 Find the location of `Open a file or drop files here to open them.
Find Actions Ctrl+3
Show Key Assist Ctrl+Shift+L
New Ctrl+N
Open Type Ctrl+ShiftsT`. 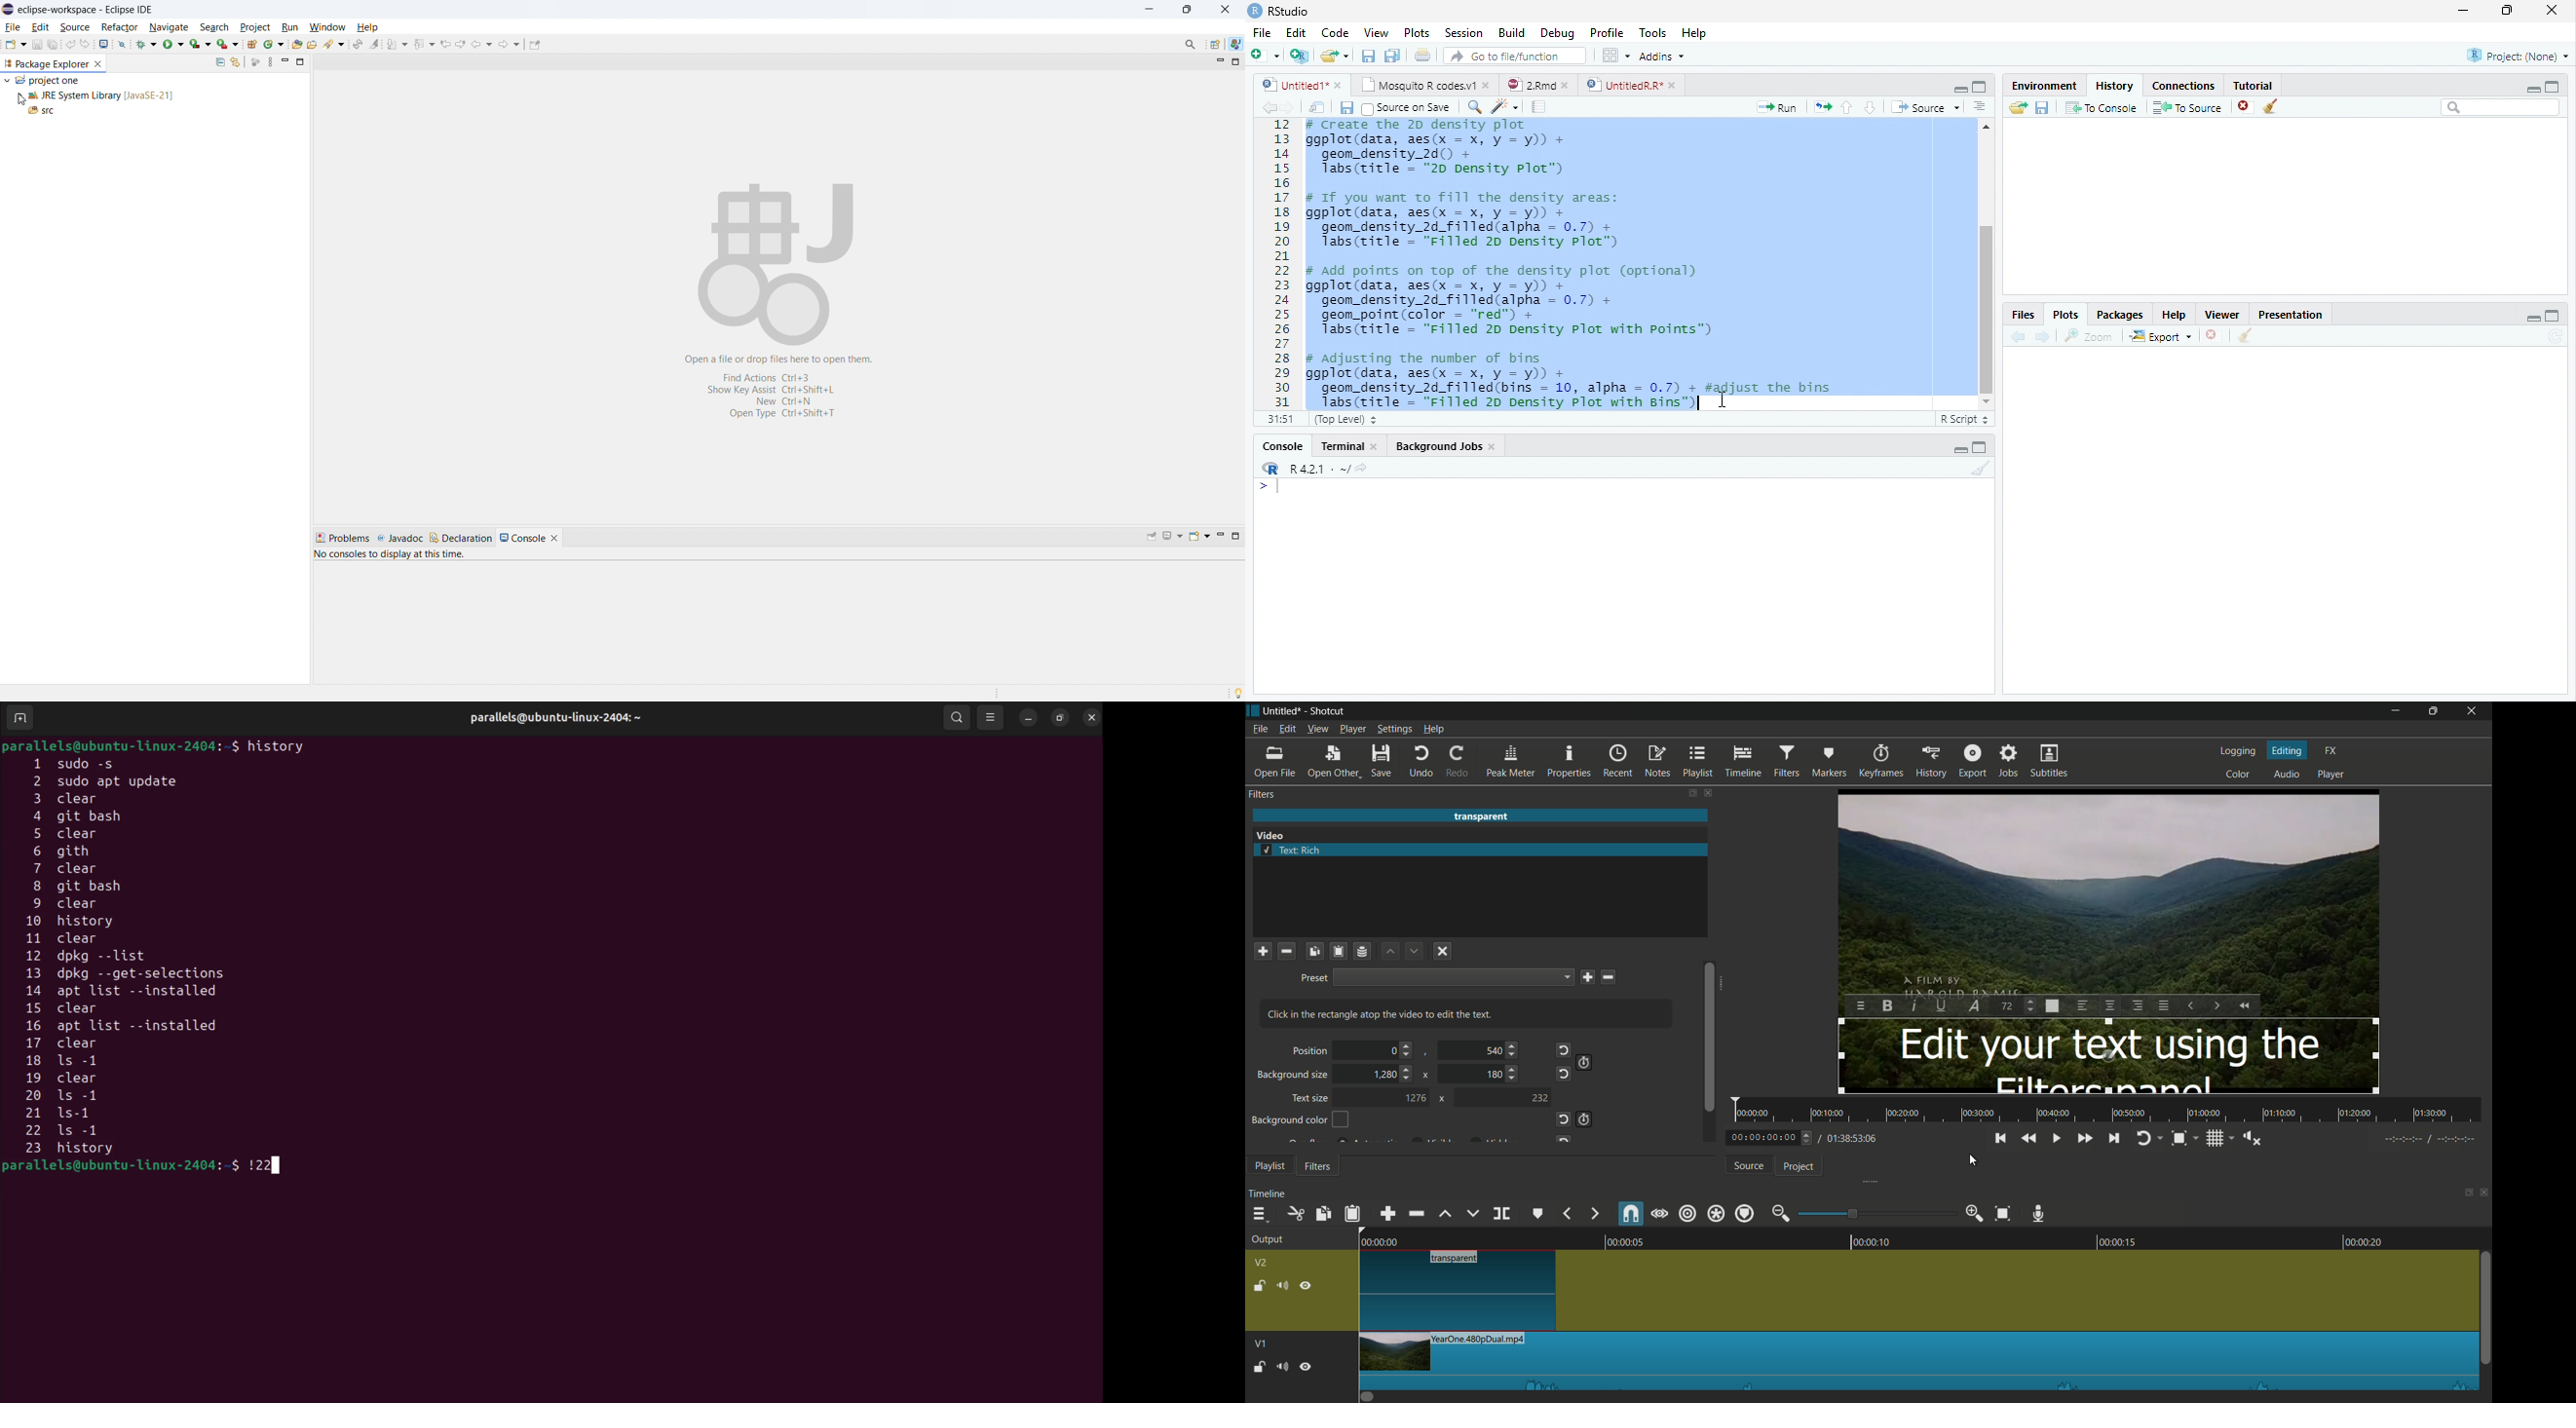

Open a file or drop files here to open them.
Find Actions Ctrl+3
Show Key Assist Ctrl+Shift+L
New Ctrl+N
Open Type Ctrl+ShiftsT is located at coordinates (784, 388).